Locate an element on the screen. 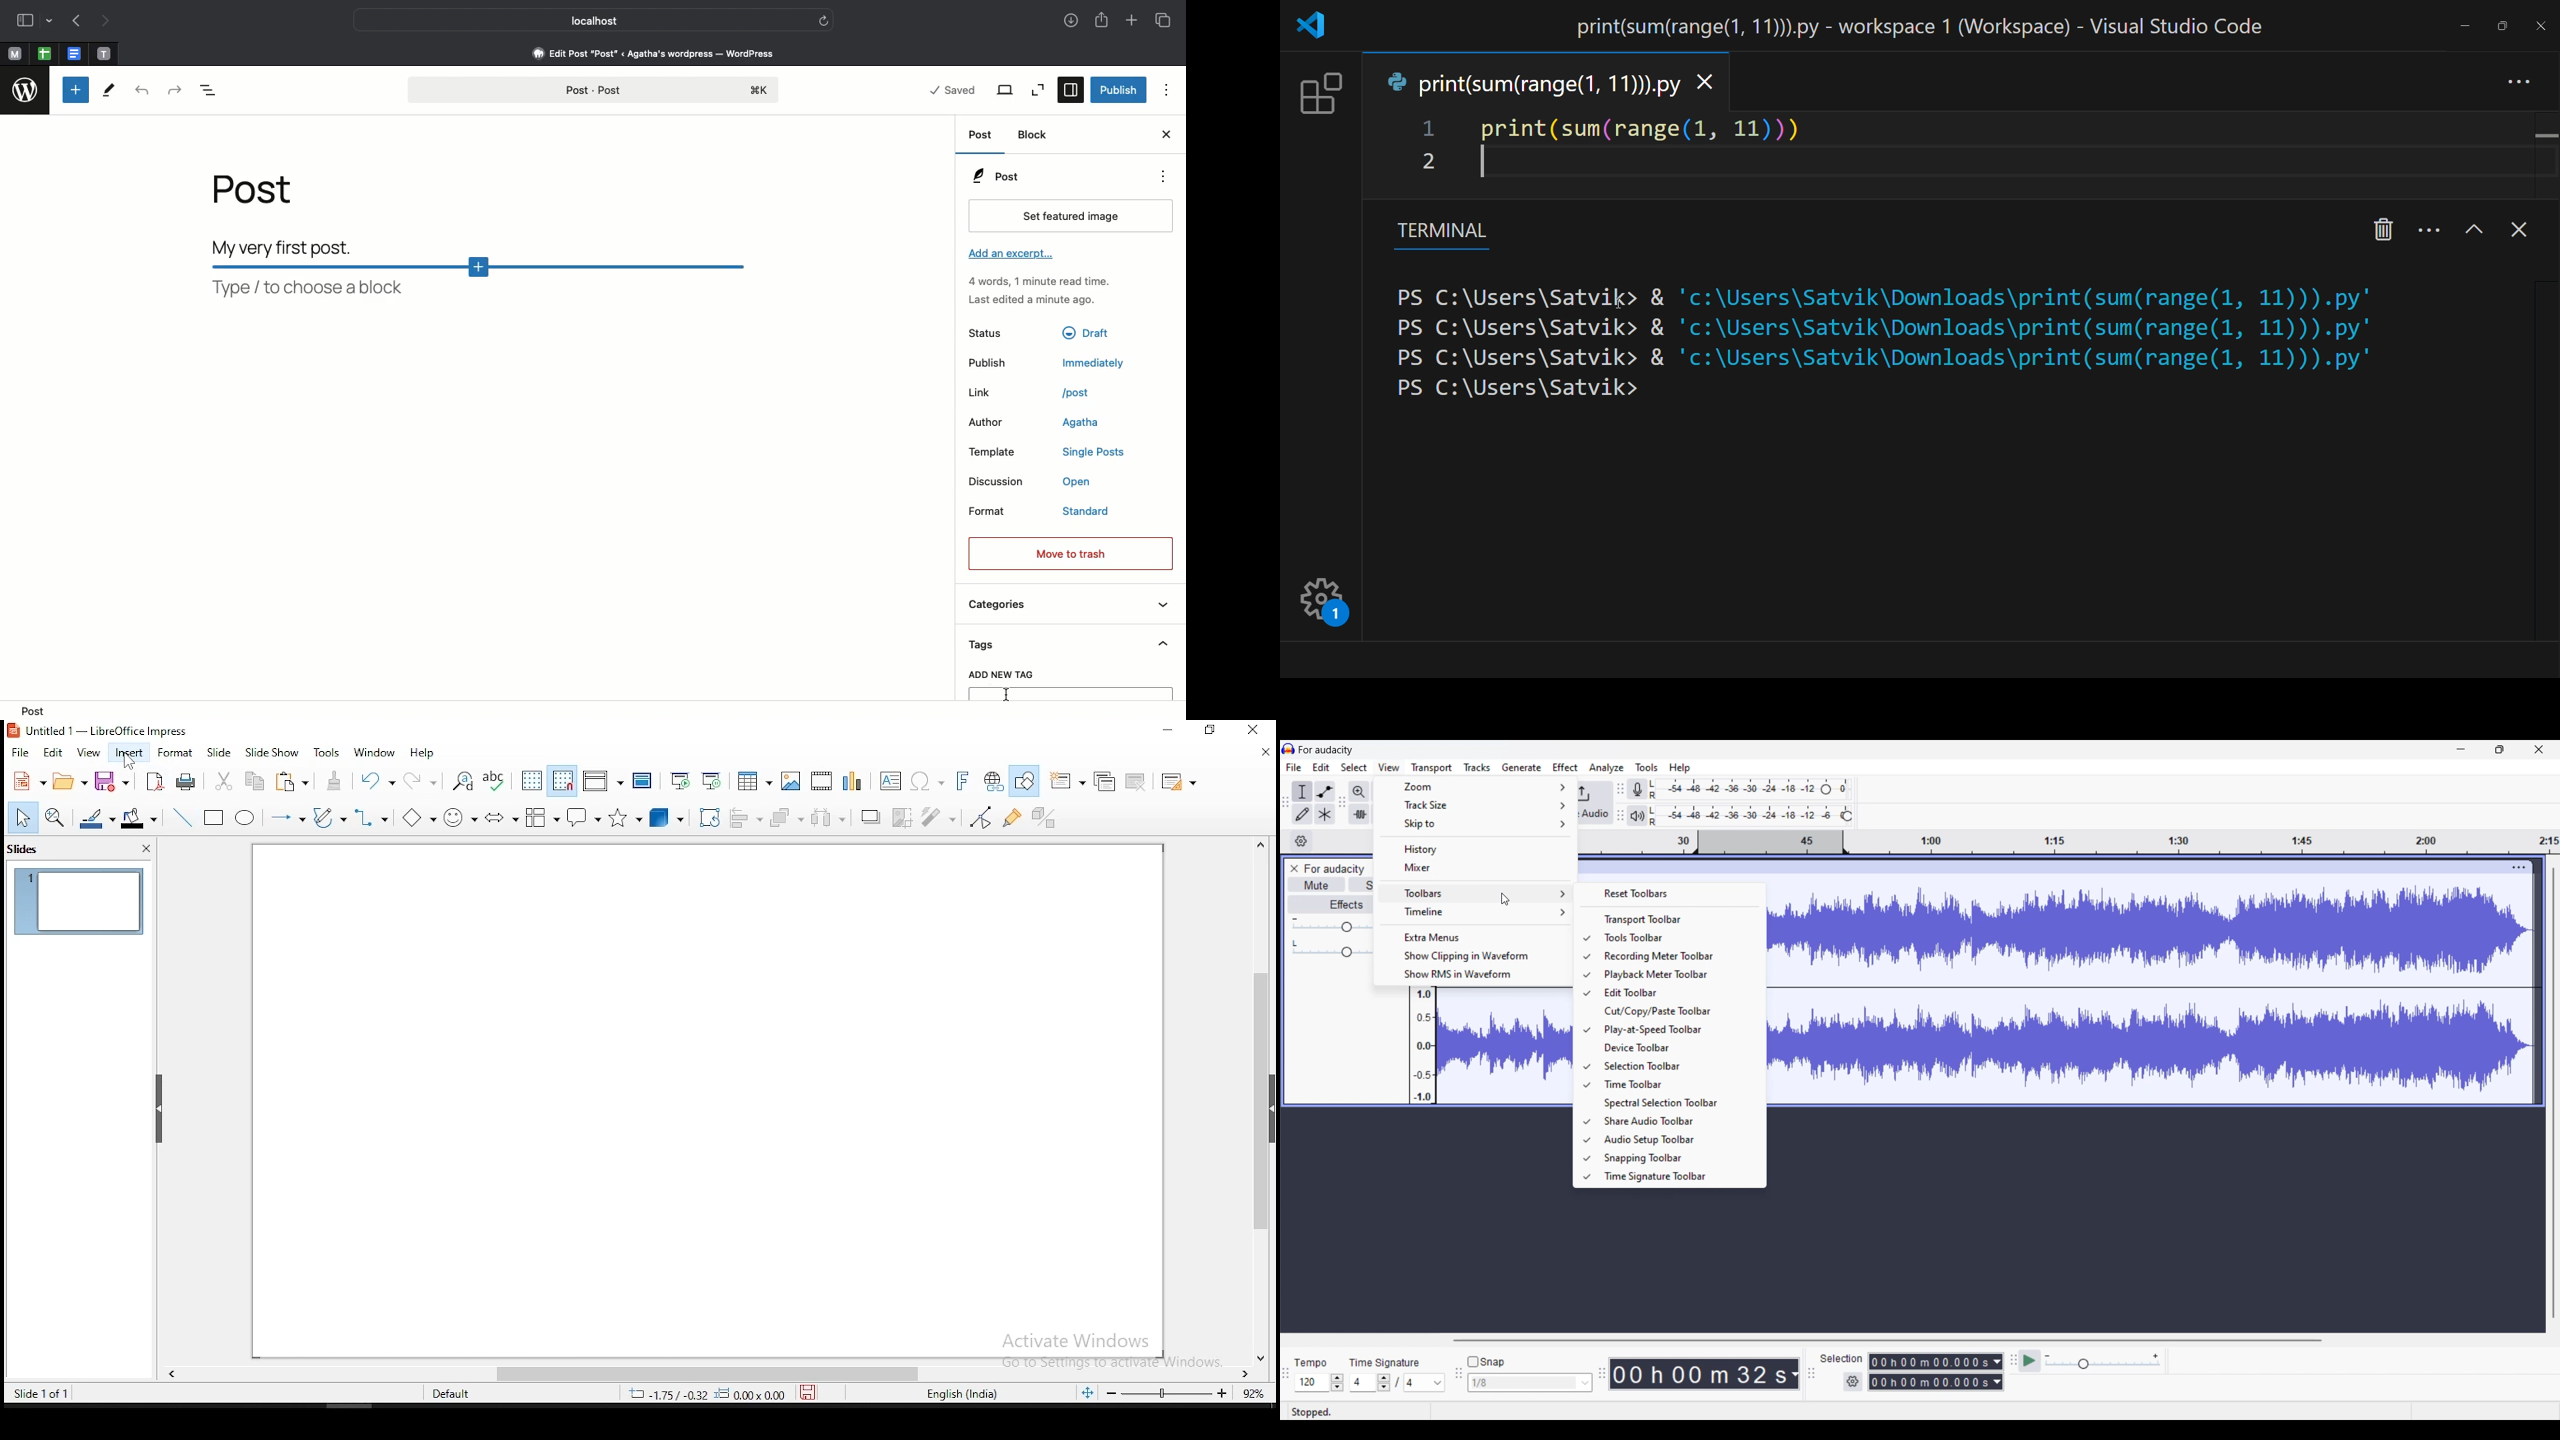  View is located at coordinates (1007, 90).